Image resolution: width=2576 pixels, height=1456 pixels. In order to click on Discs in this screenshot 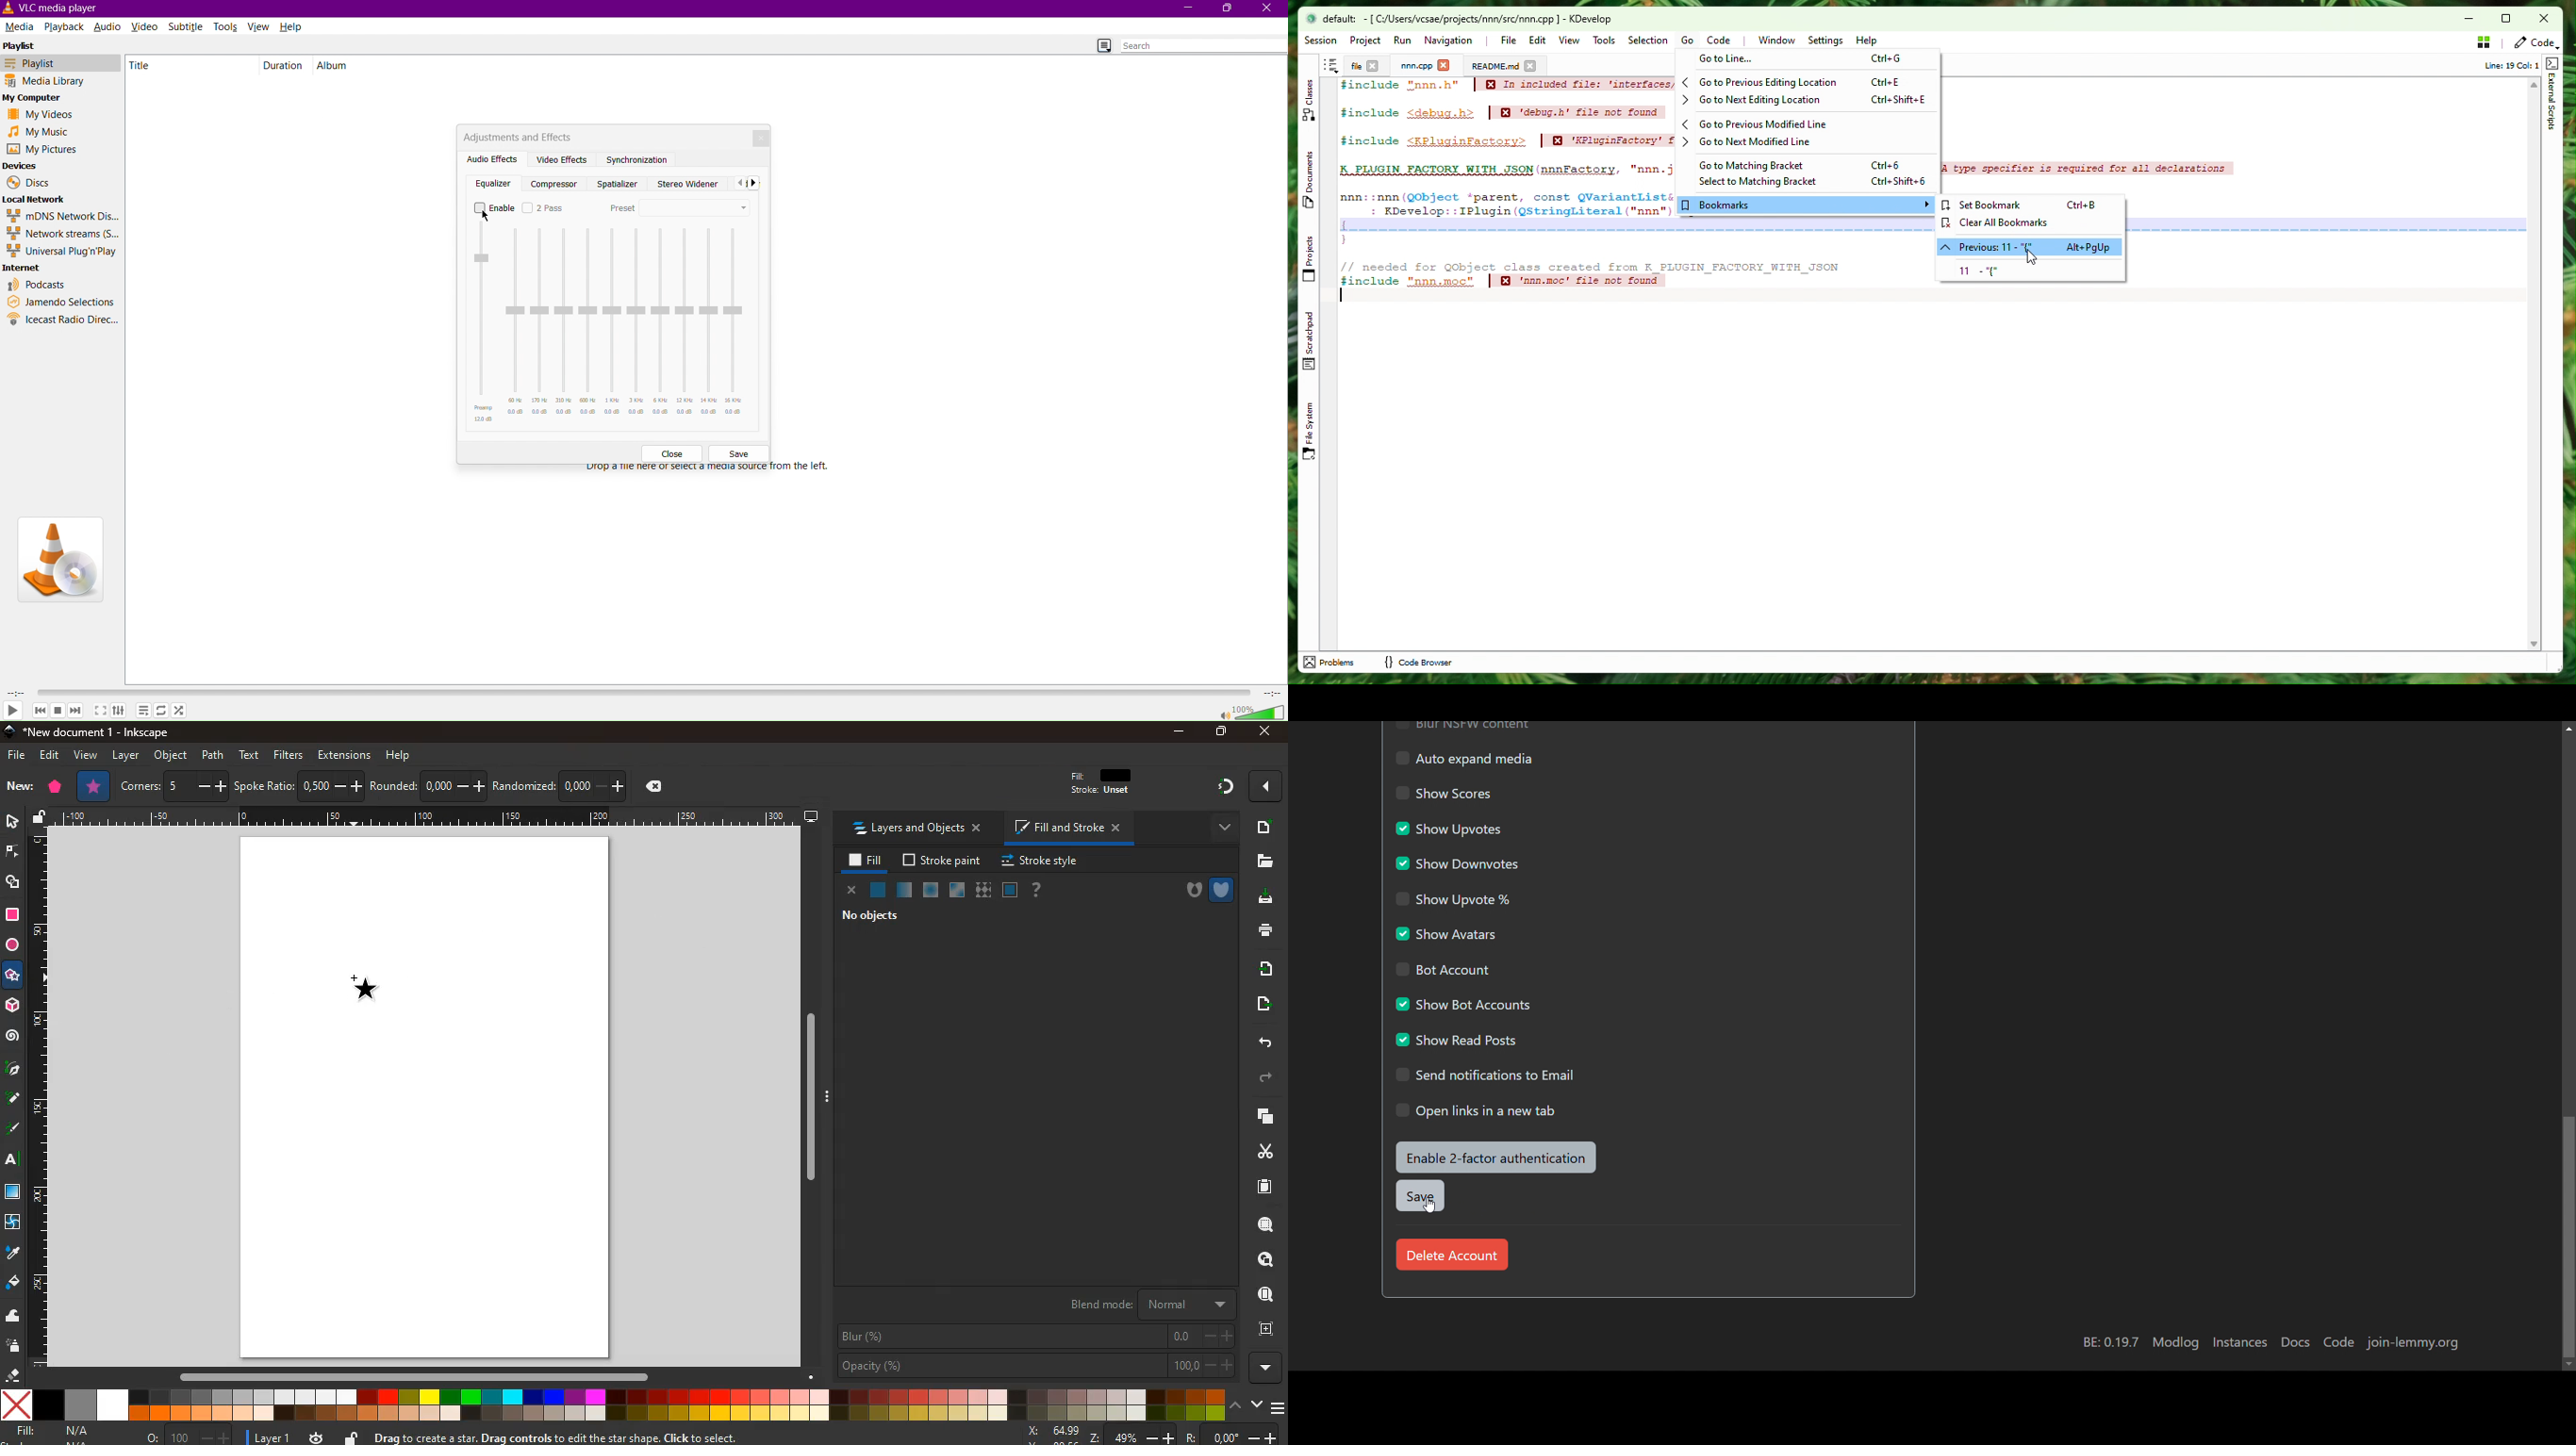, I will do `click(24, 184)`.